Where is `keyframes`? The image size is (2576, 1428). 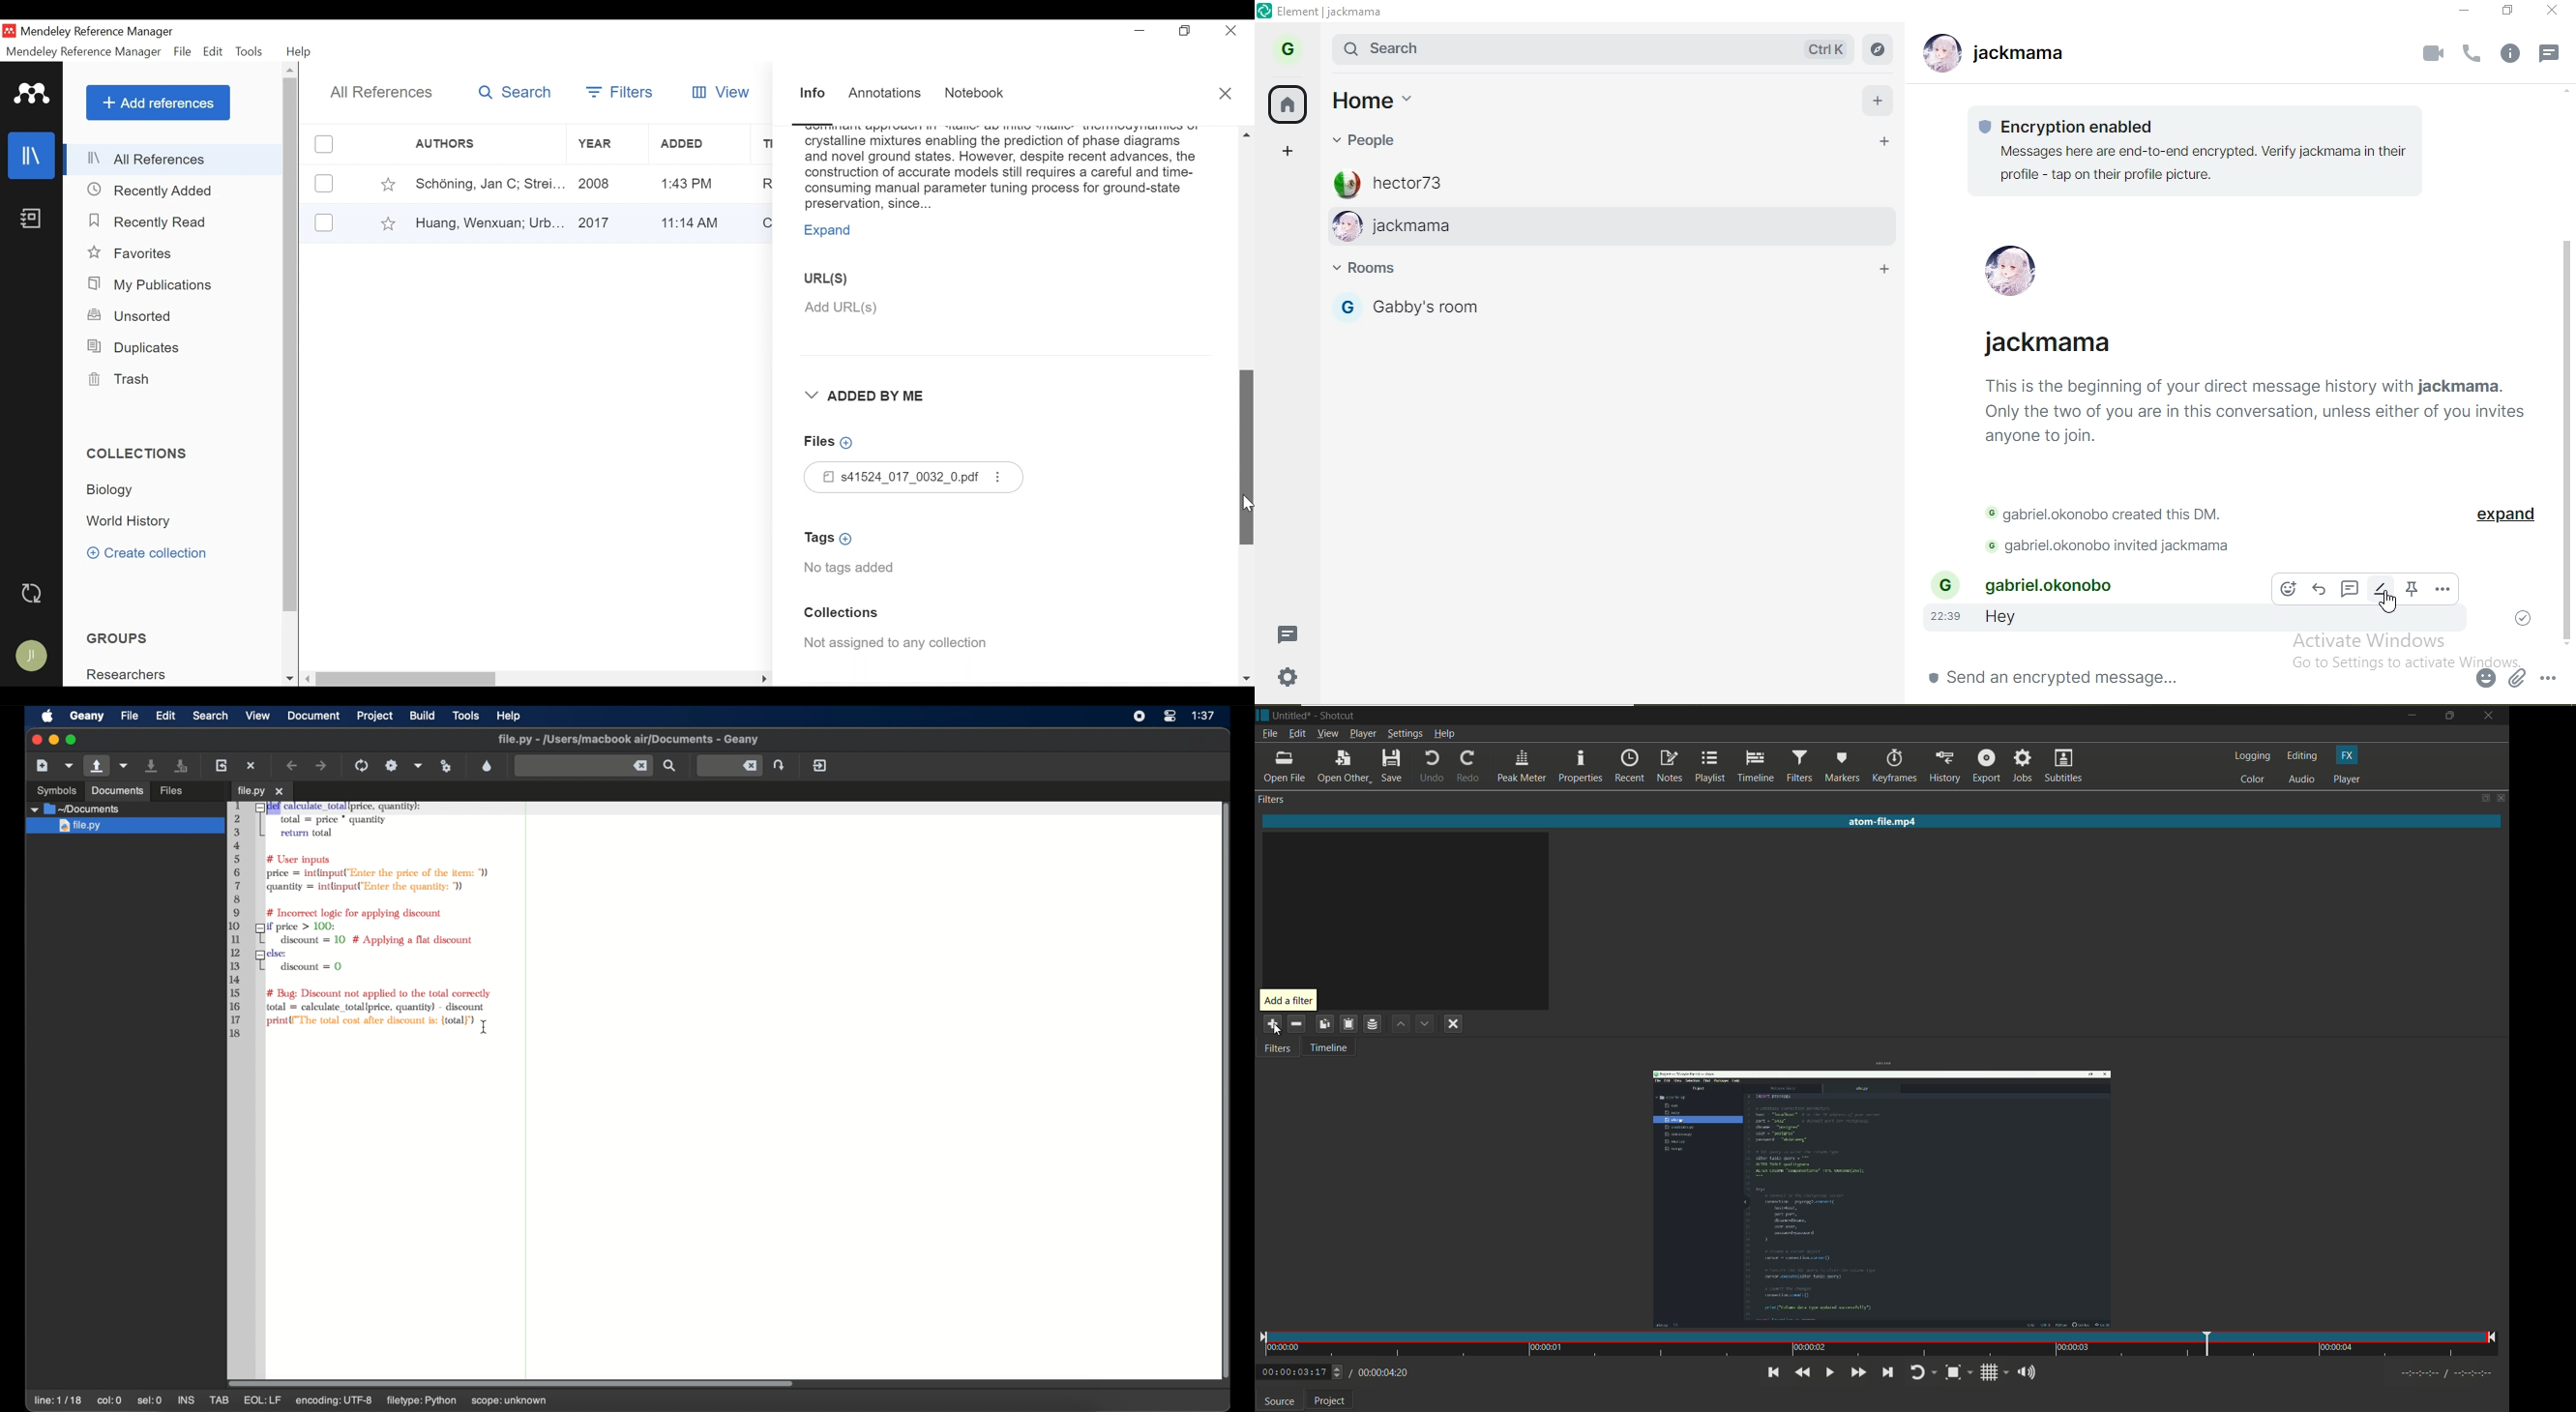
keyframes is located at coordinates (1895, 765).